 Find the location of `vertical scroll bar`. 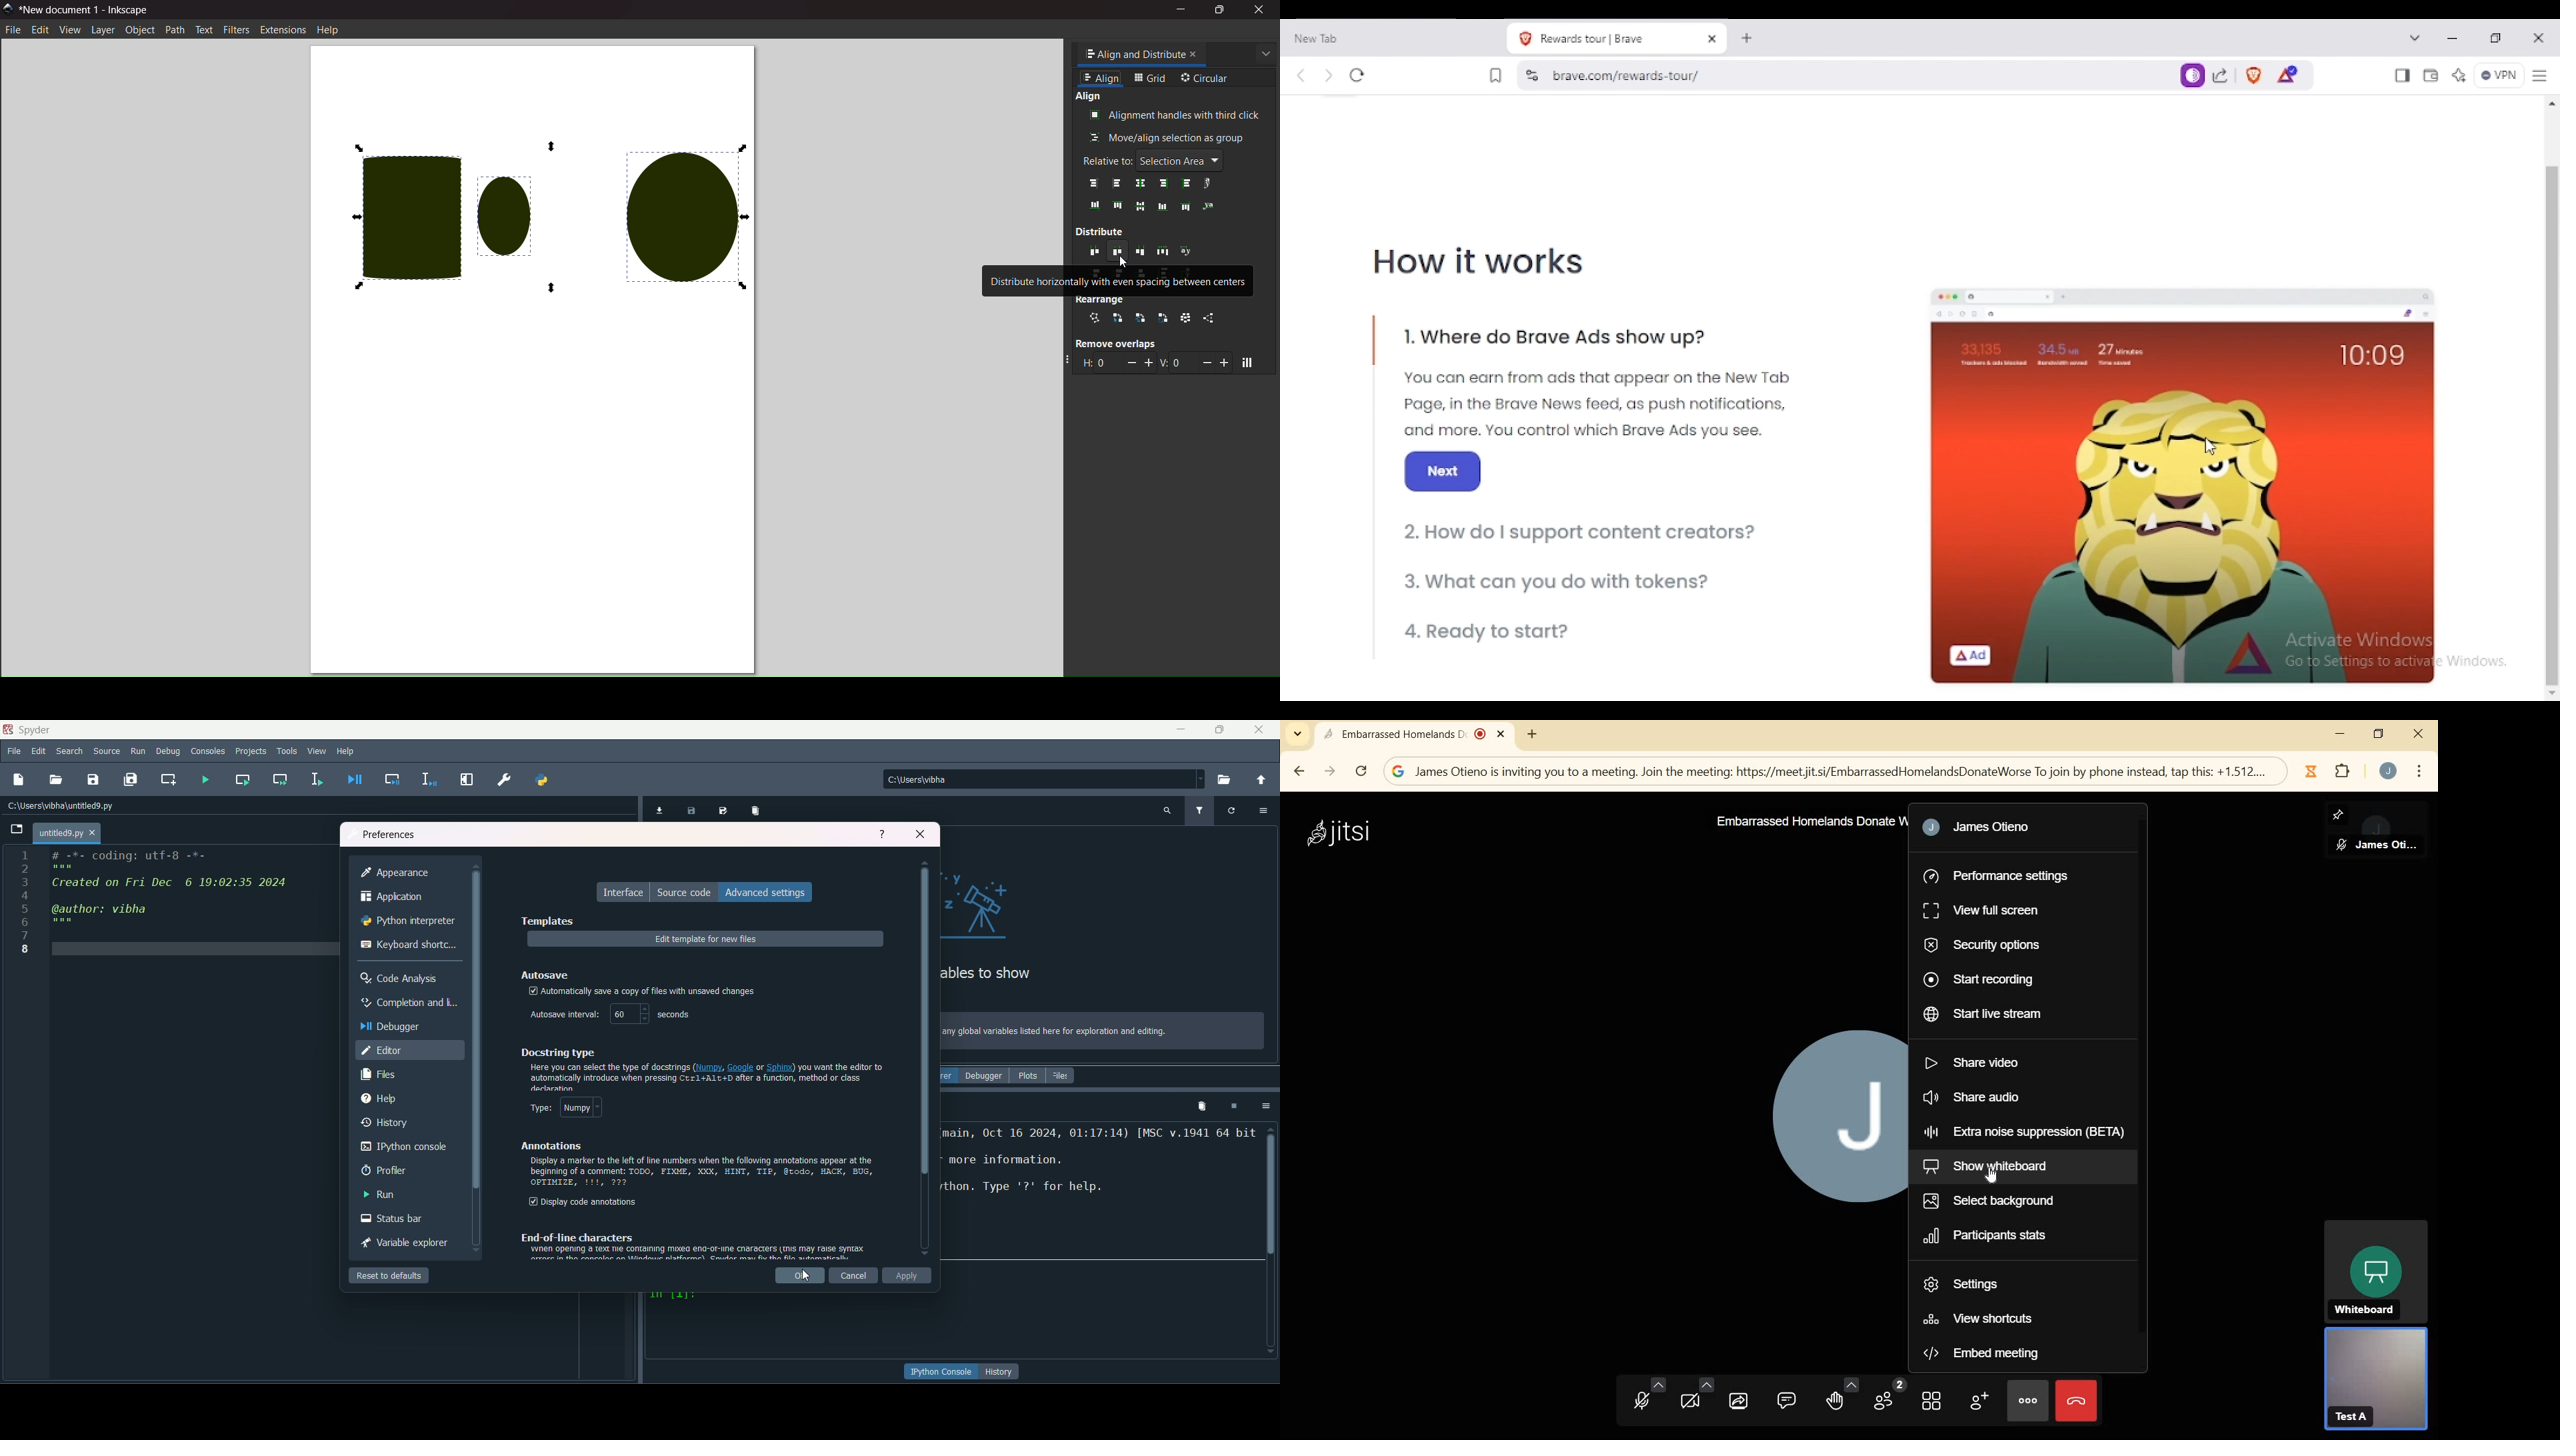

vertical scroll bar is located at coordinates (2550, 424).